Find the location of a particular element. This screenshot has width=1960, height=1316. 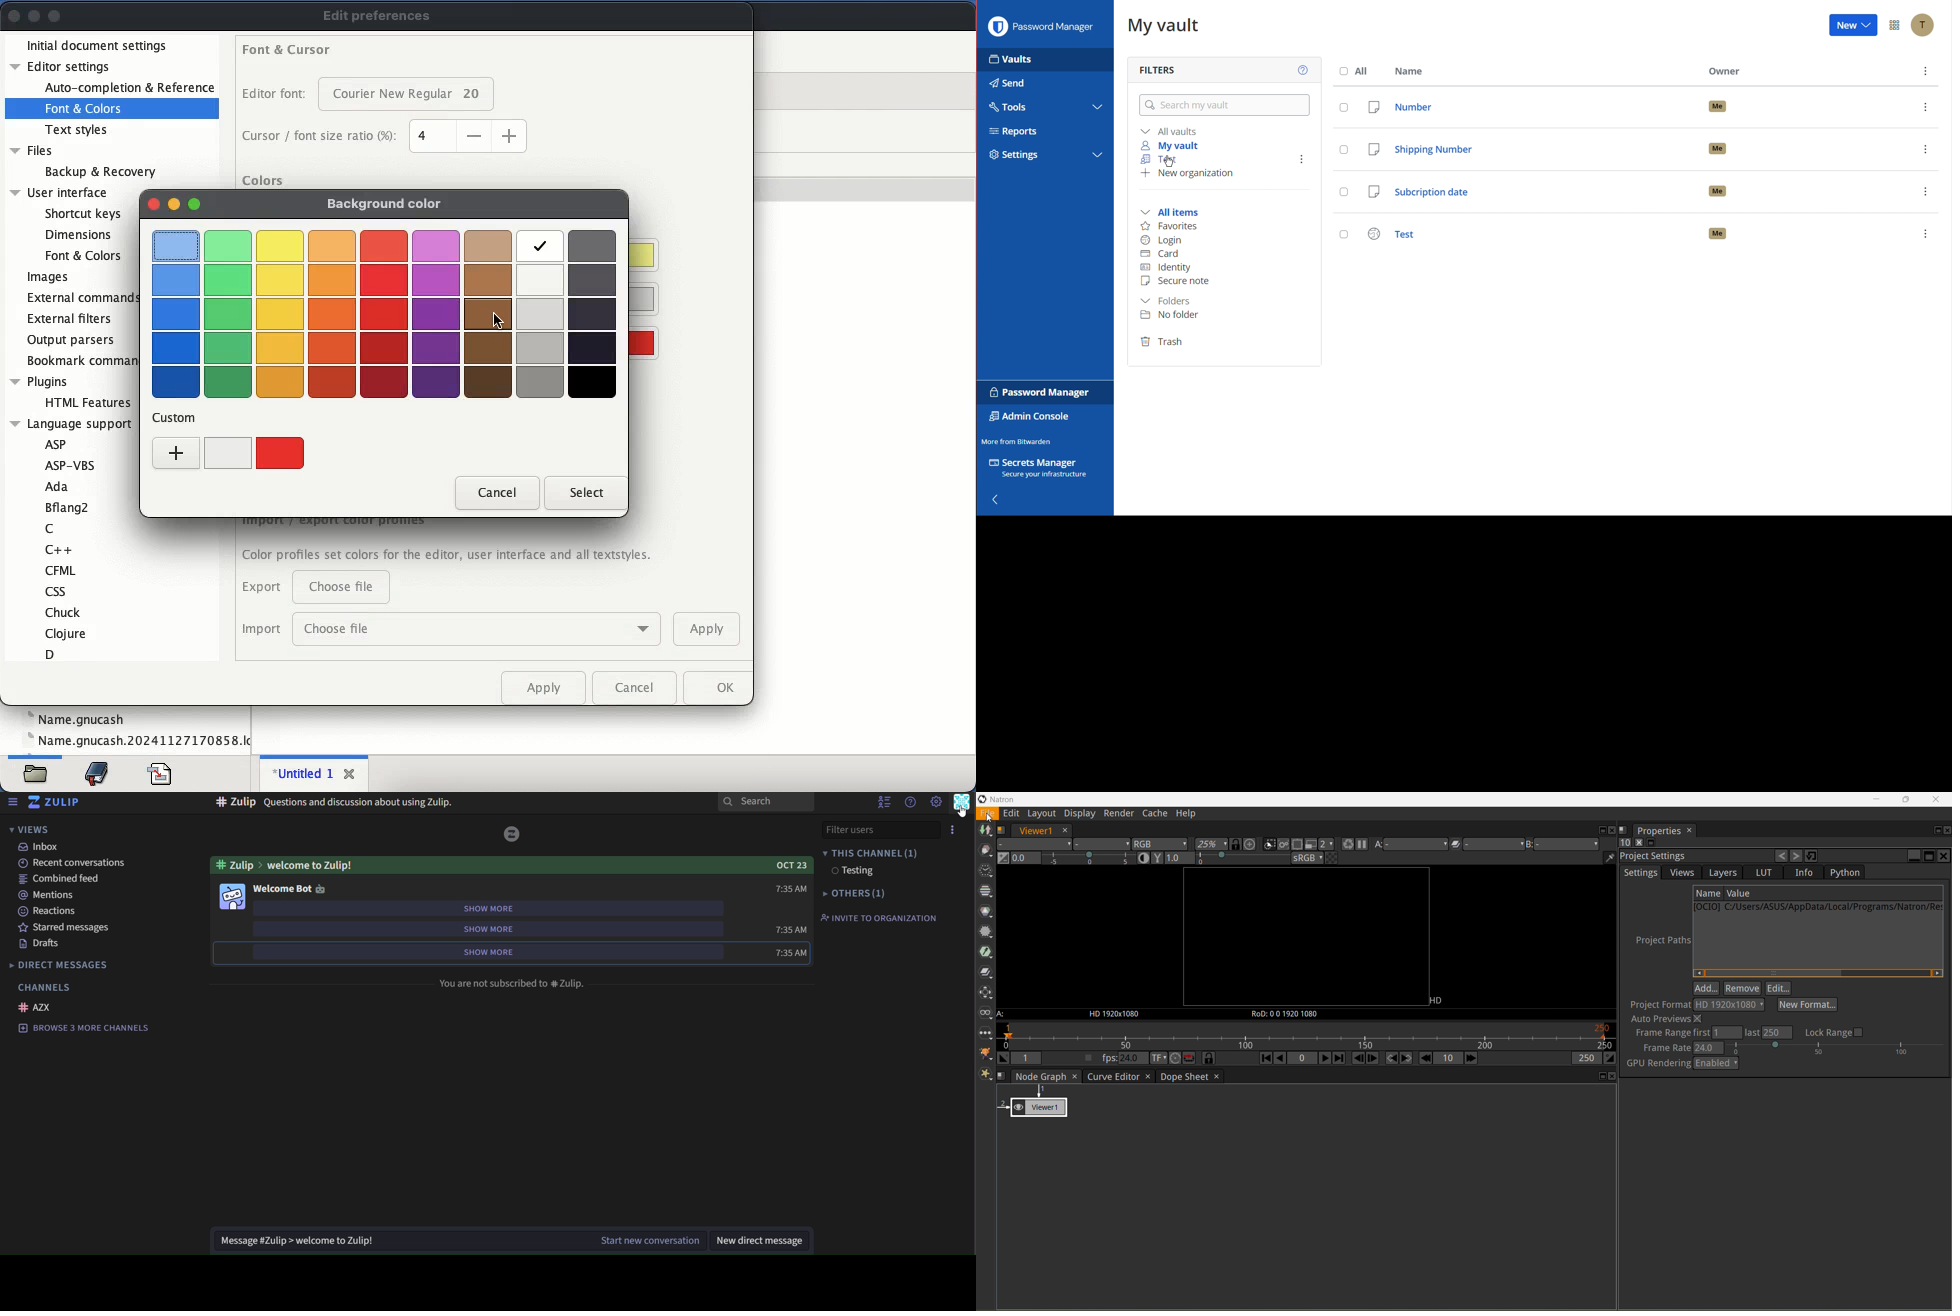

Name is located at coordinates (1409, 72).